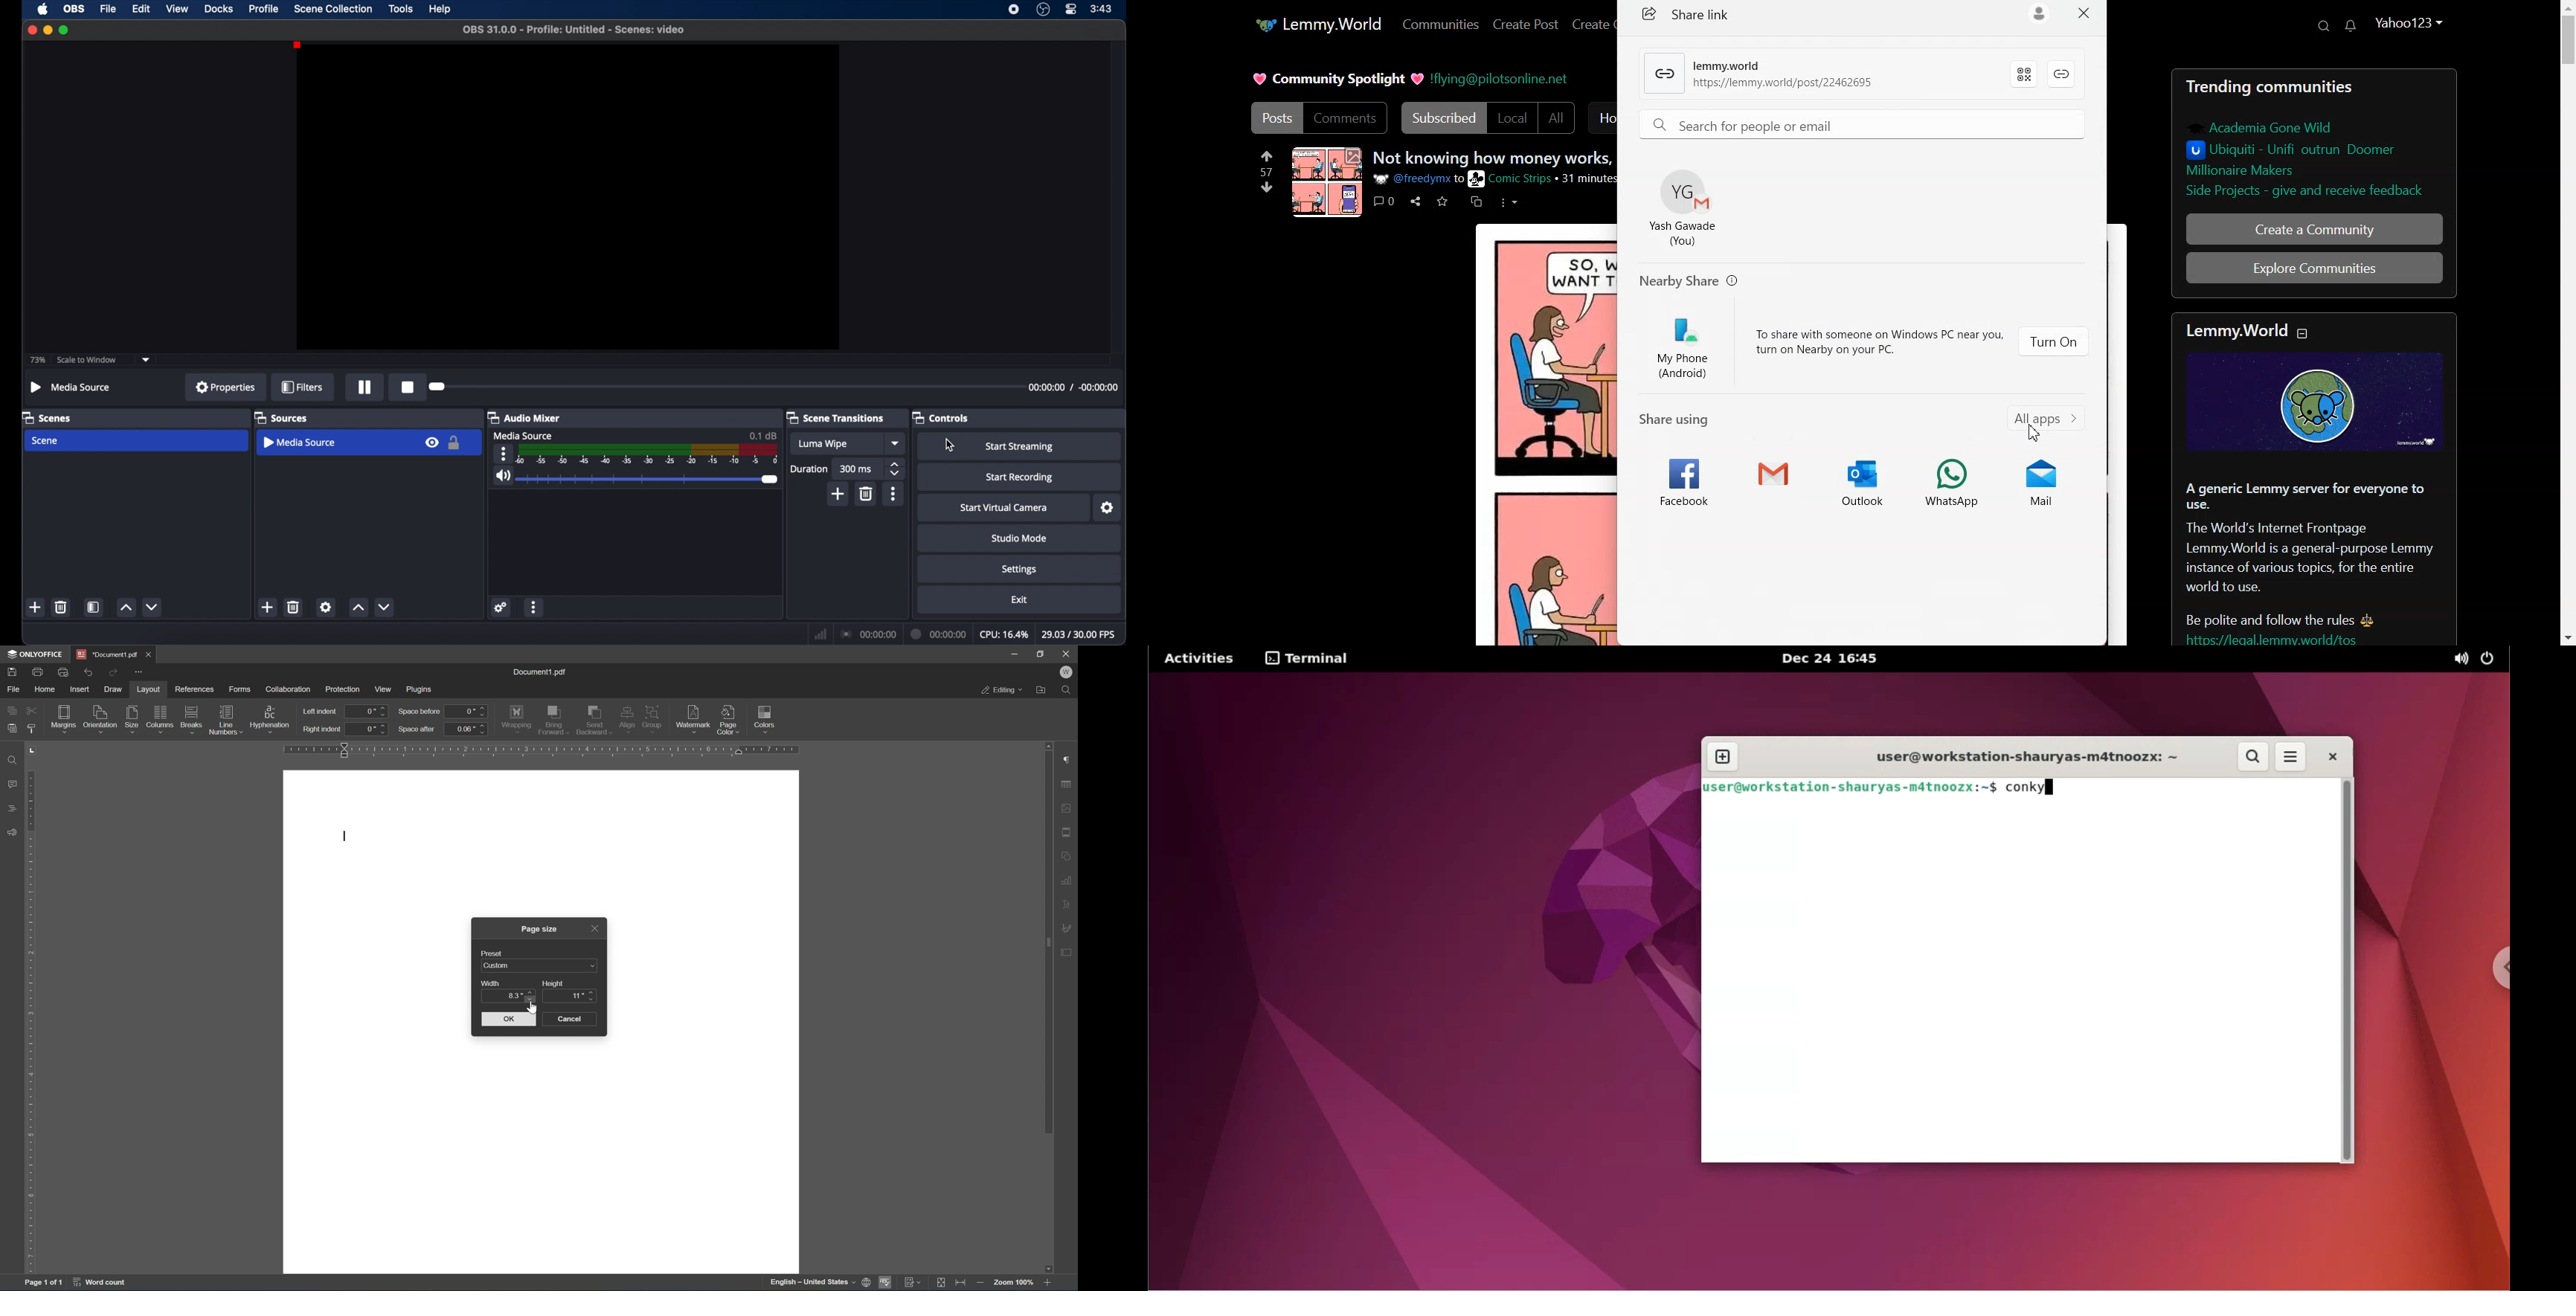  Describe the element at coordinates (1069, 927) in the screenshot. I see `signature` at that location.